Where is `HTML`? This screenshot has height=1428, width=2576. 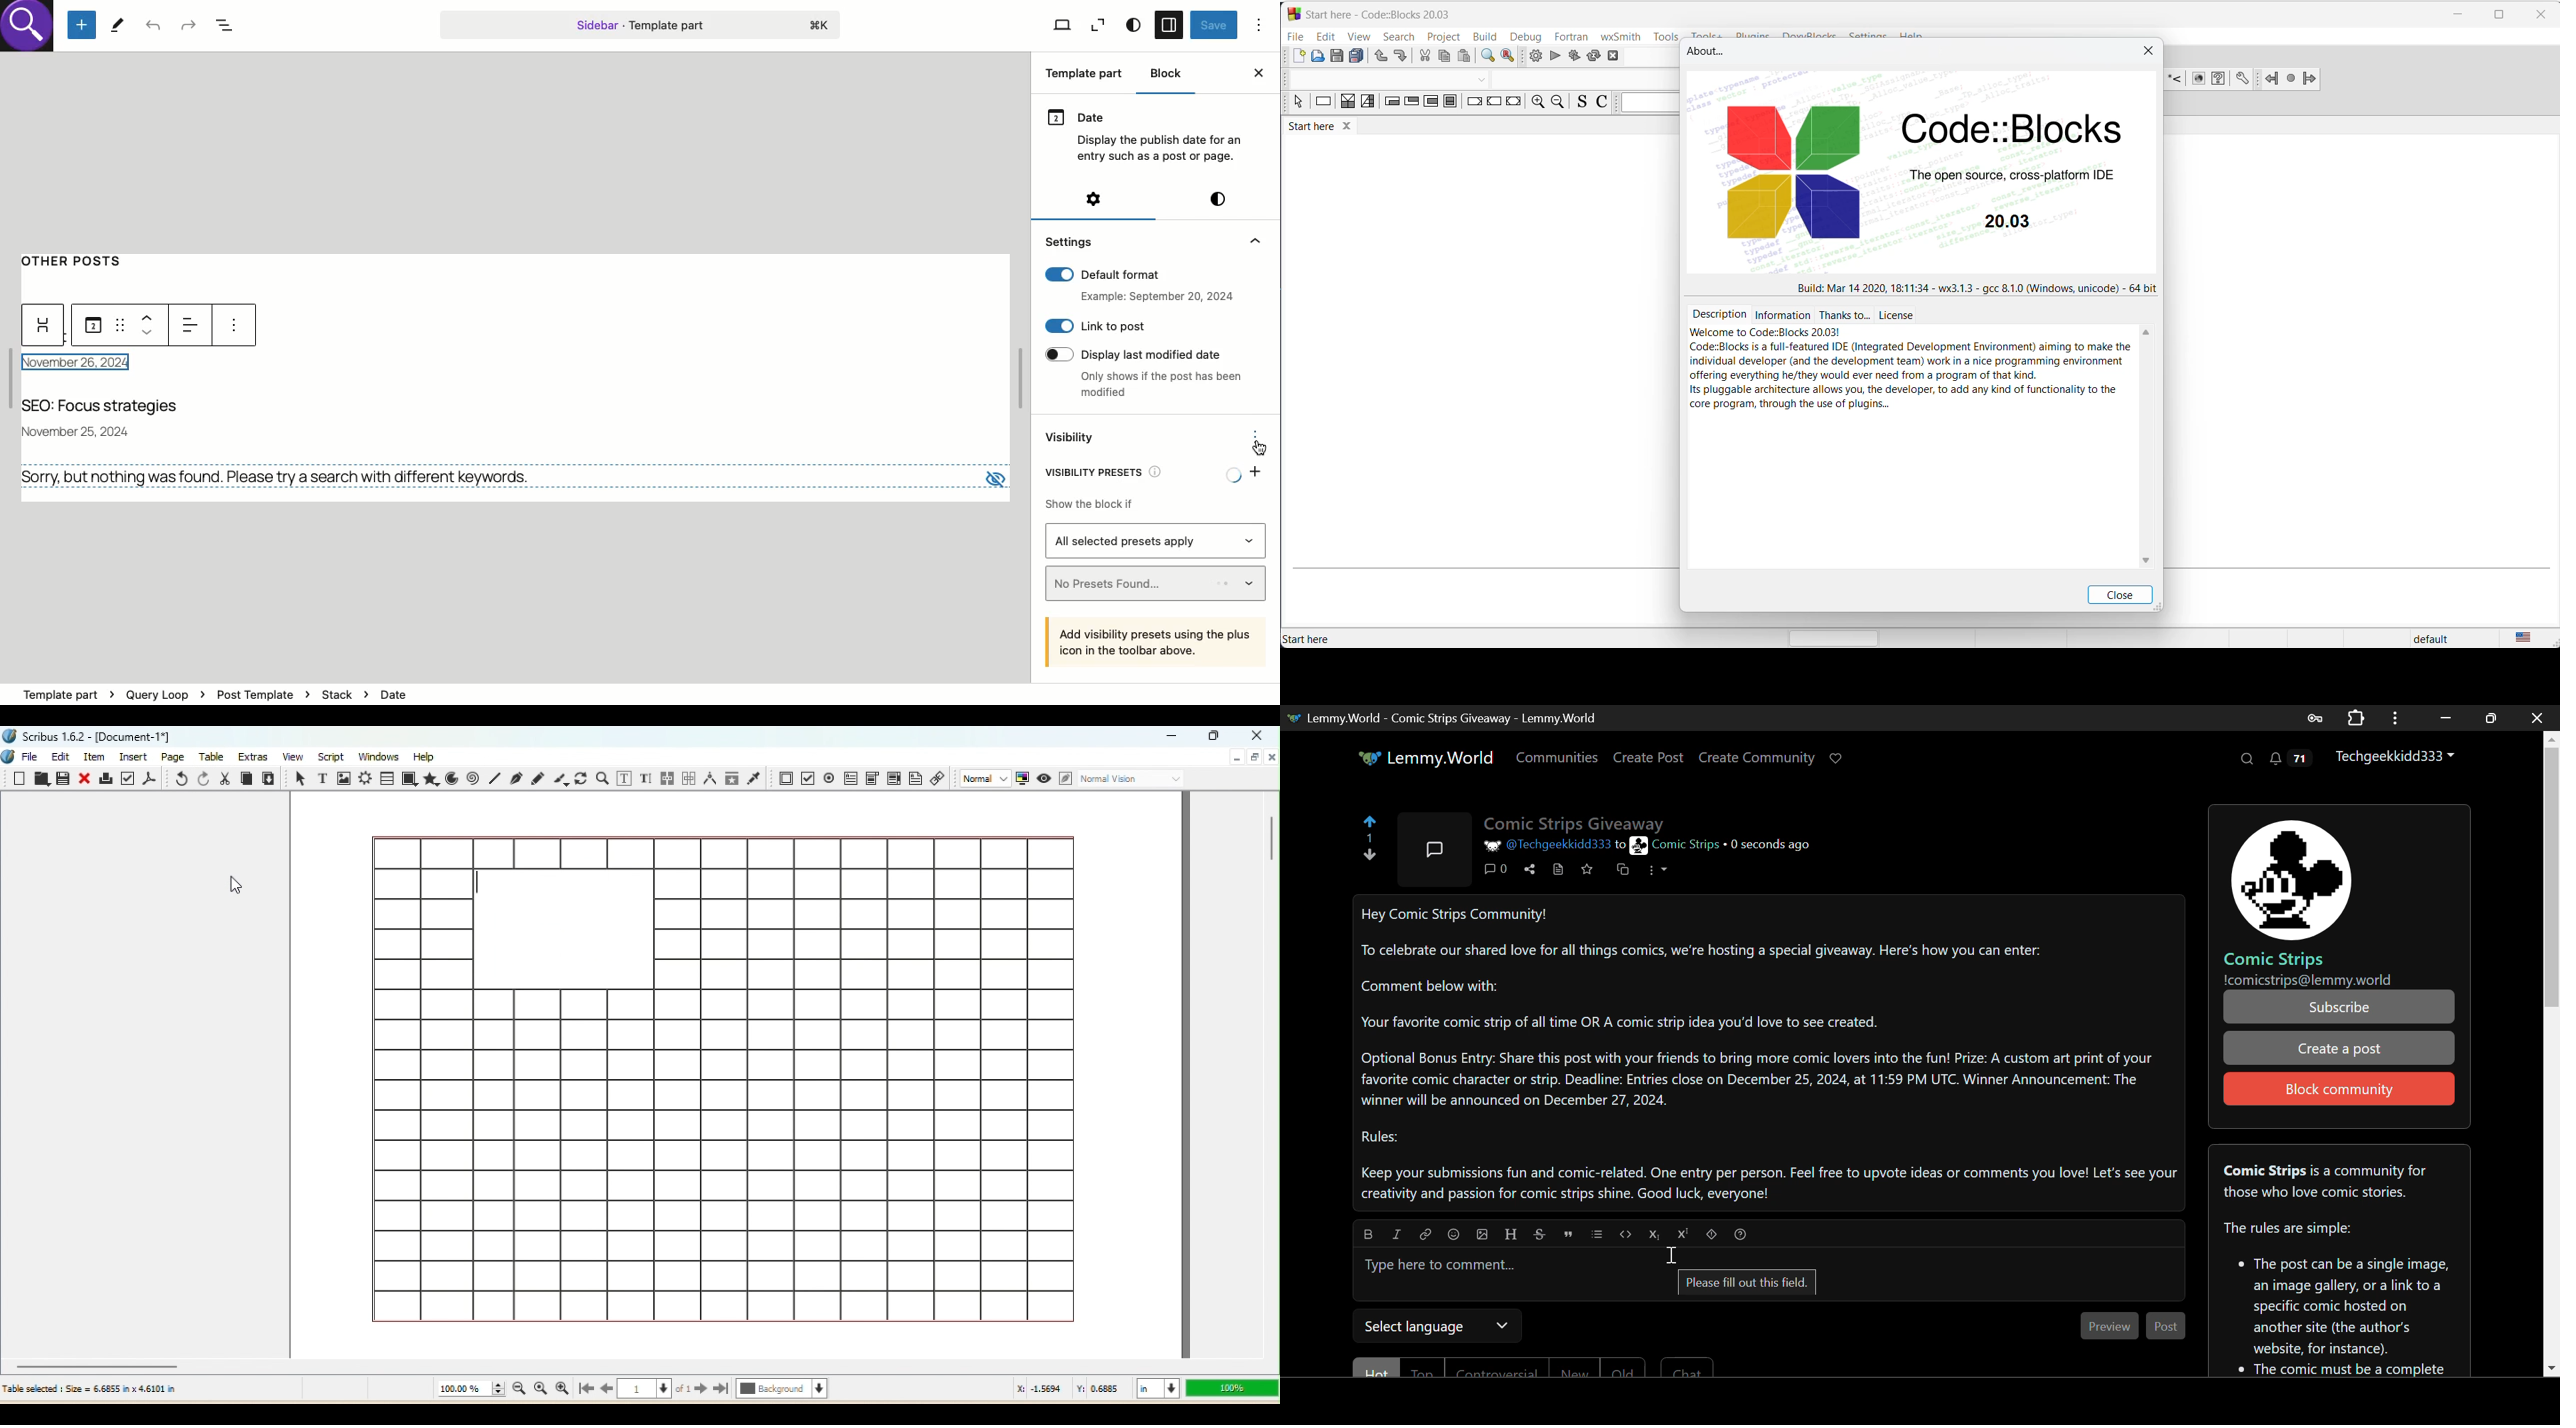
HTML is located at coordinates (2201, 81).